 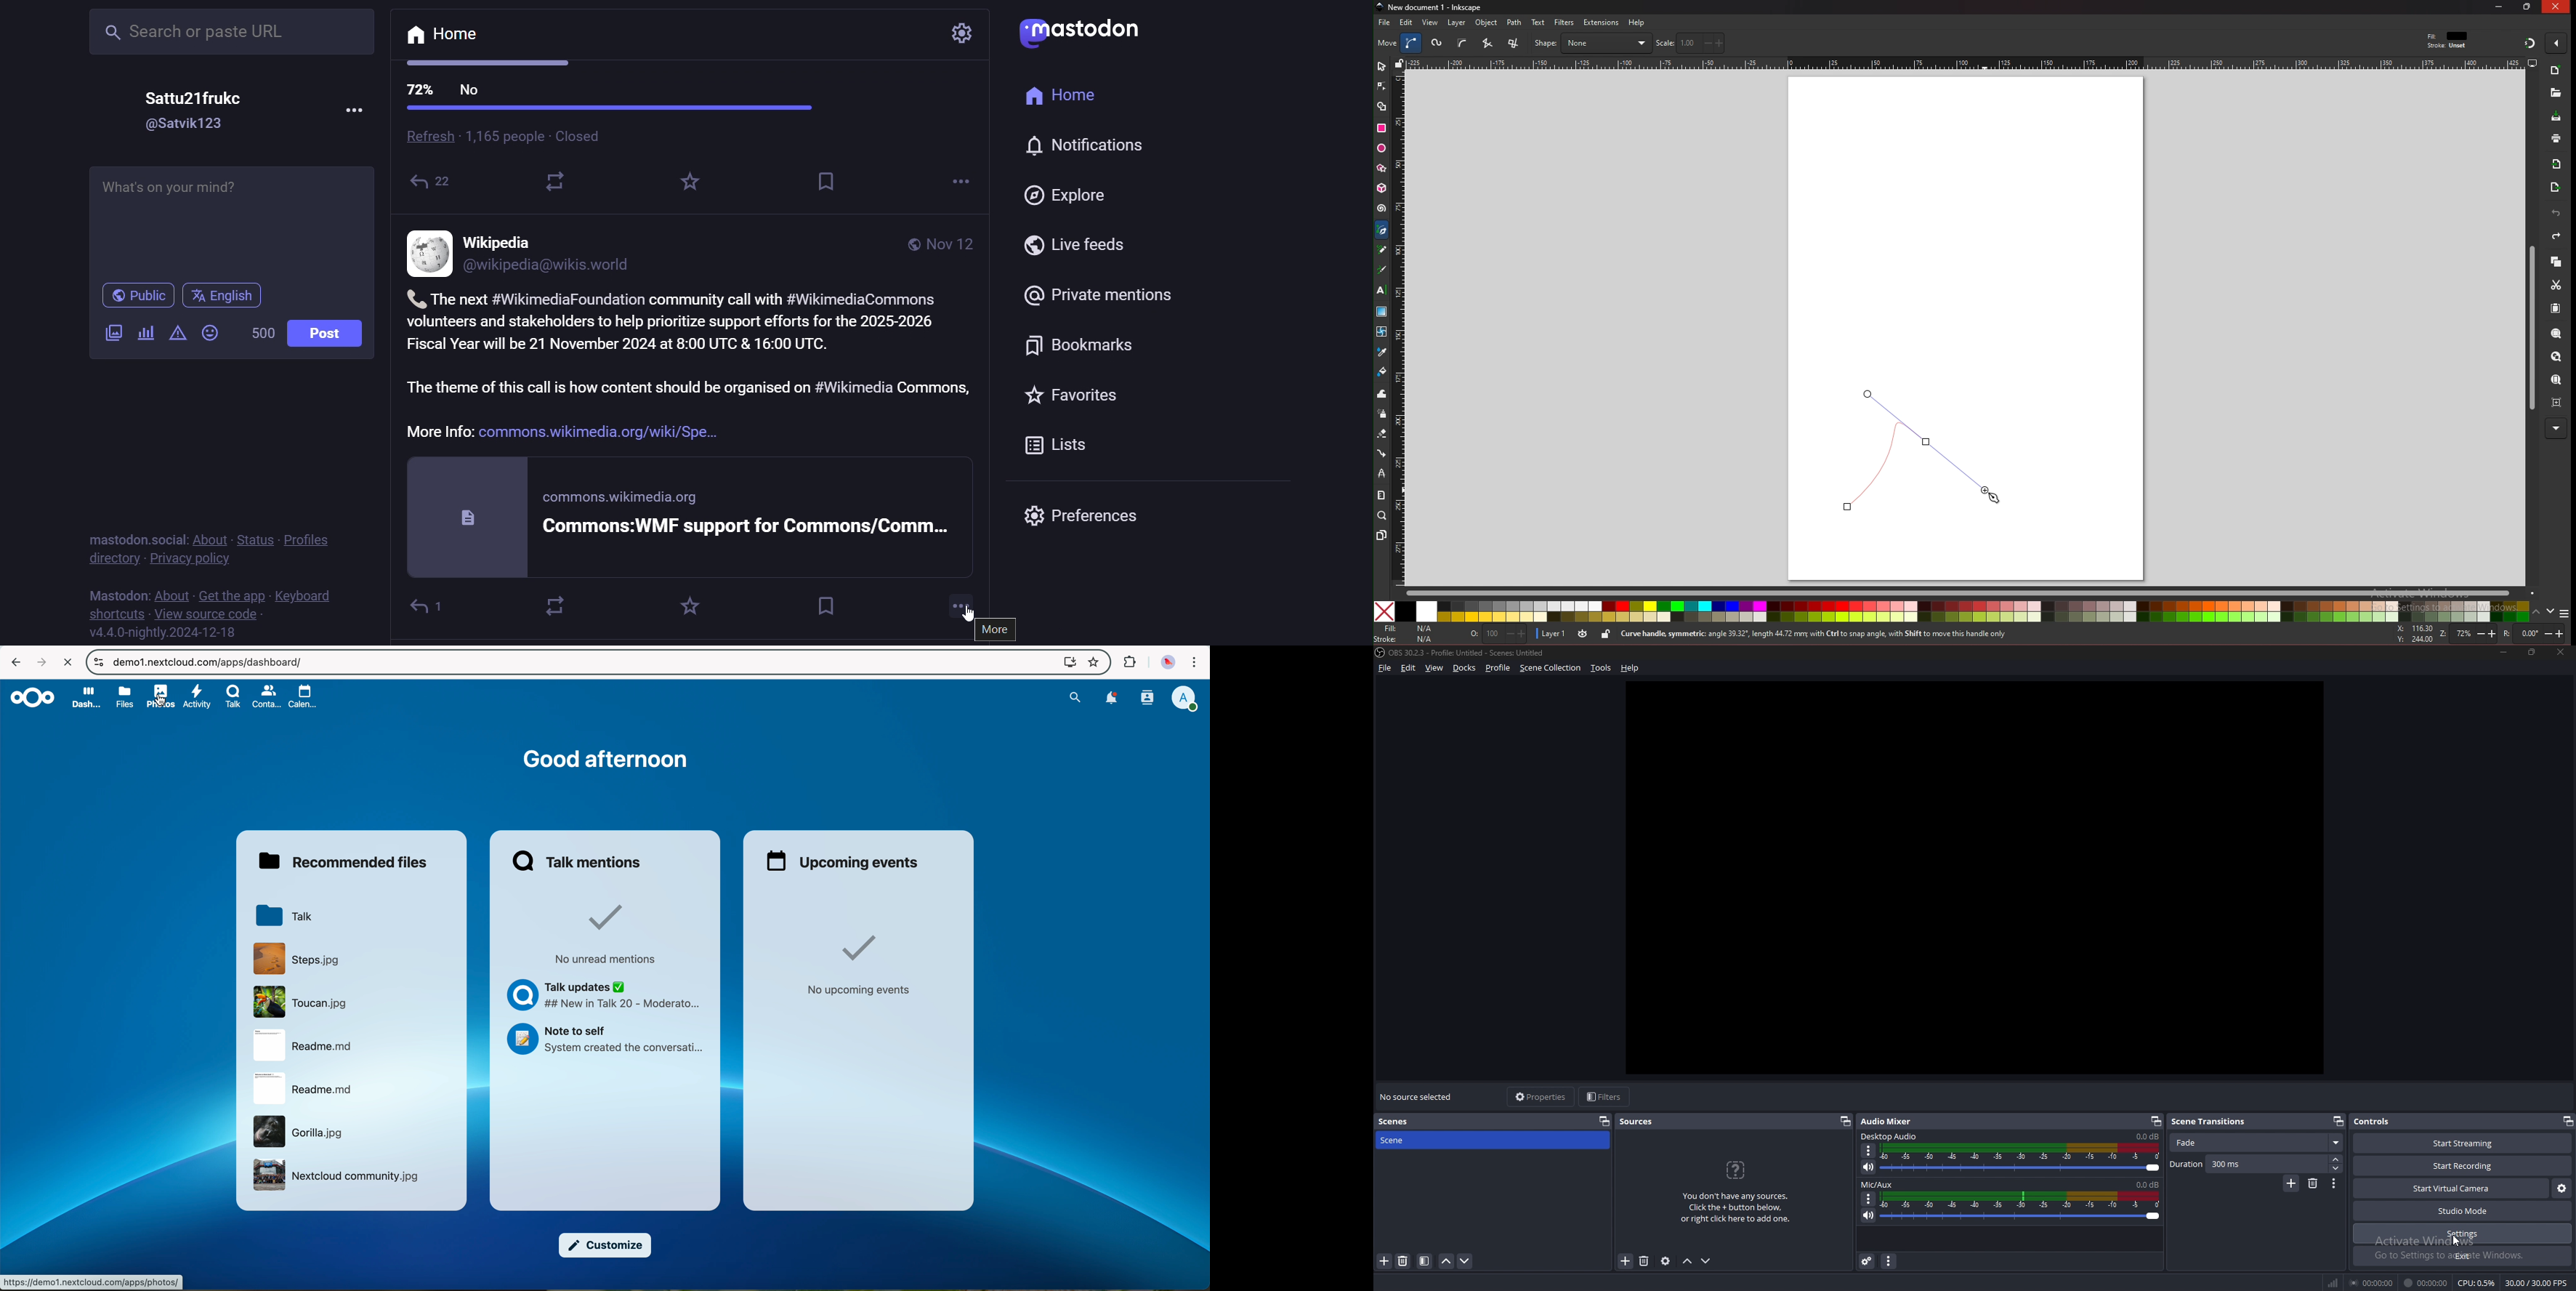 What do you see at coordinates (429, 254) in the screenshot?
I see `profile picture` at bounding box center [429, 254].